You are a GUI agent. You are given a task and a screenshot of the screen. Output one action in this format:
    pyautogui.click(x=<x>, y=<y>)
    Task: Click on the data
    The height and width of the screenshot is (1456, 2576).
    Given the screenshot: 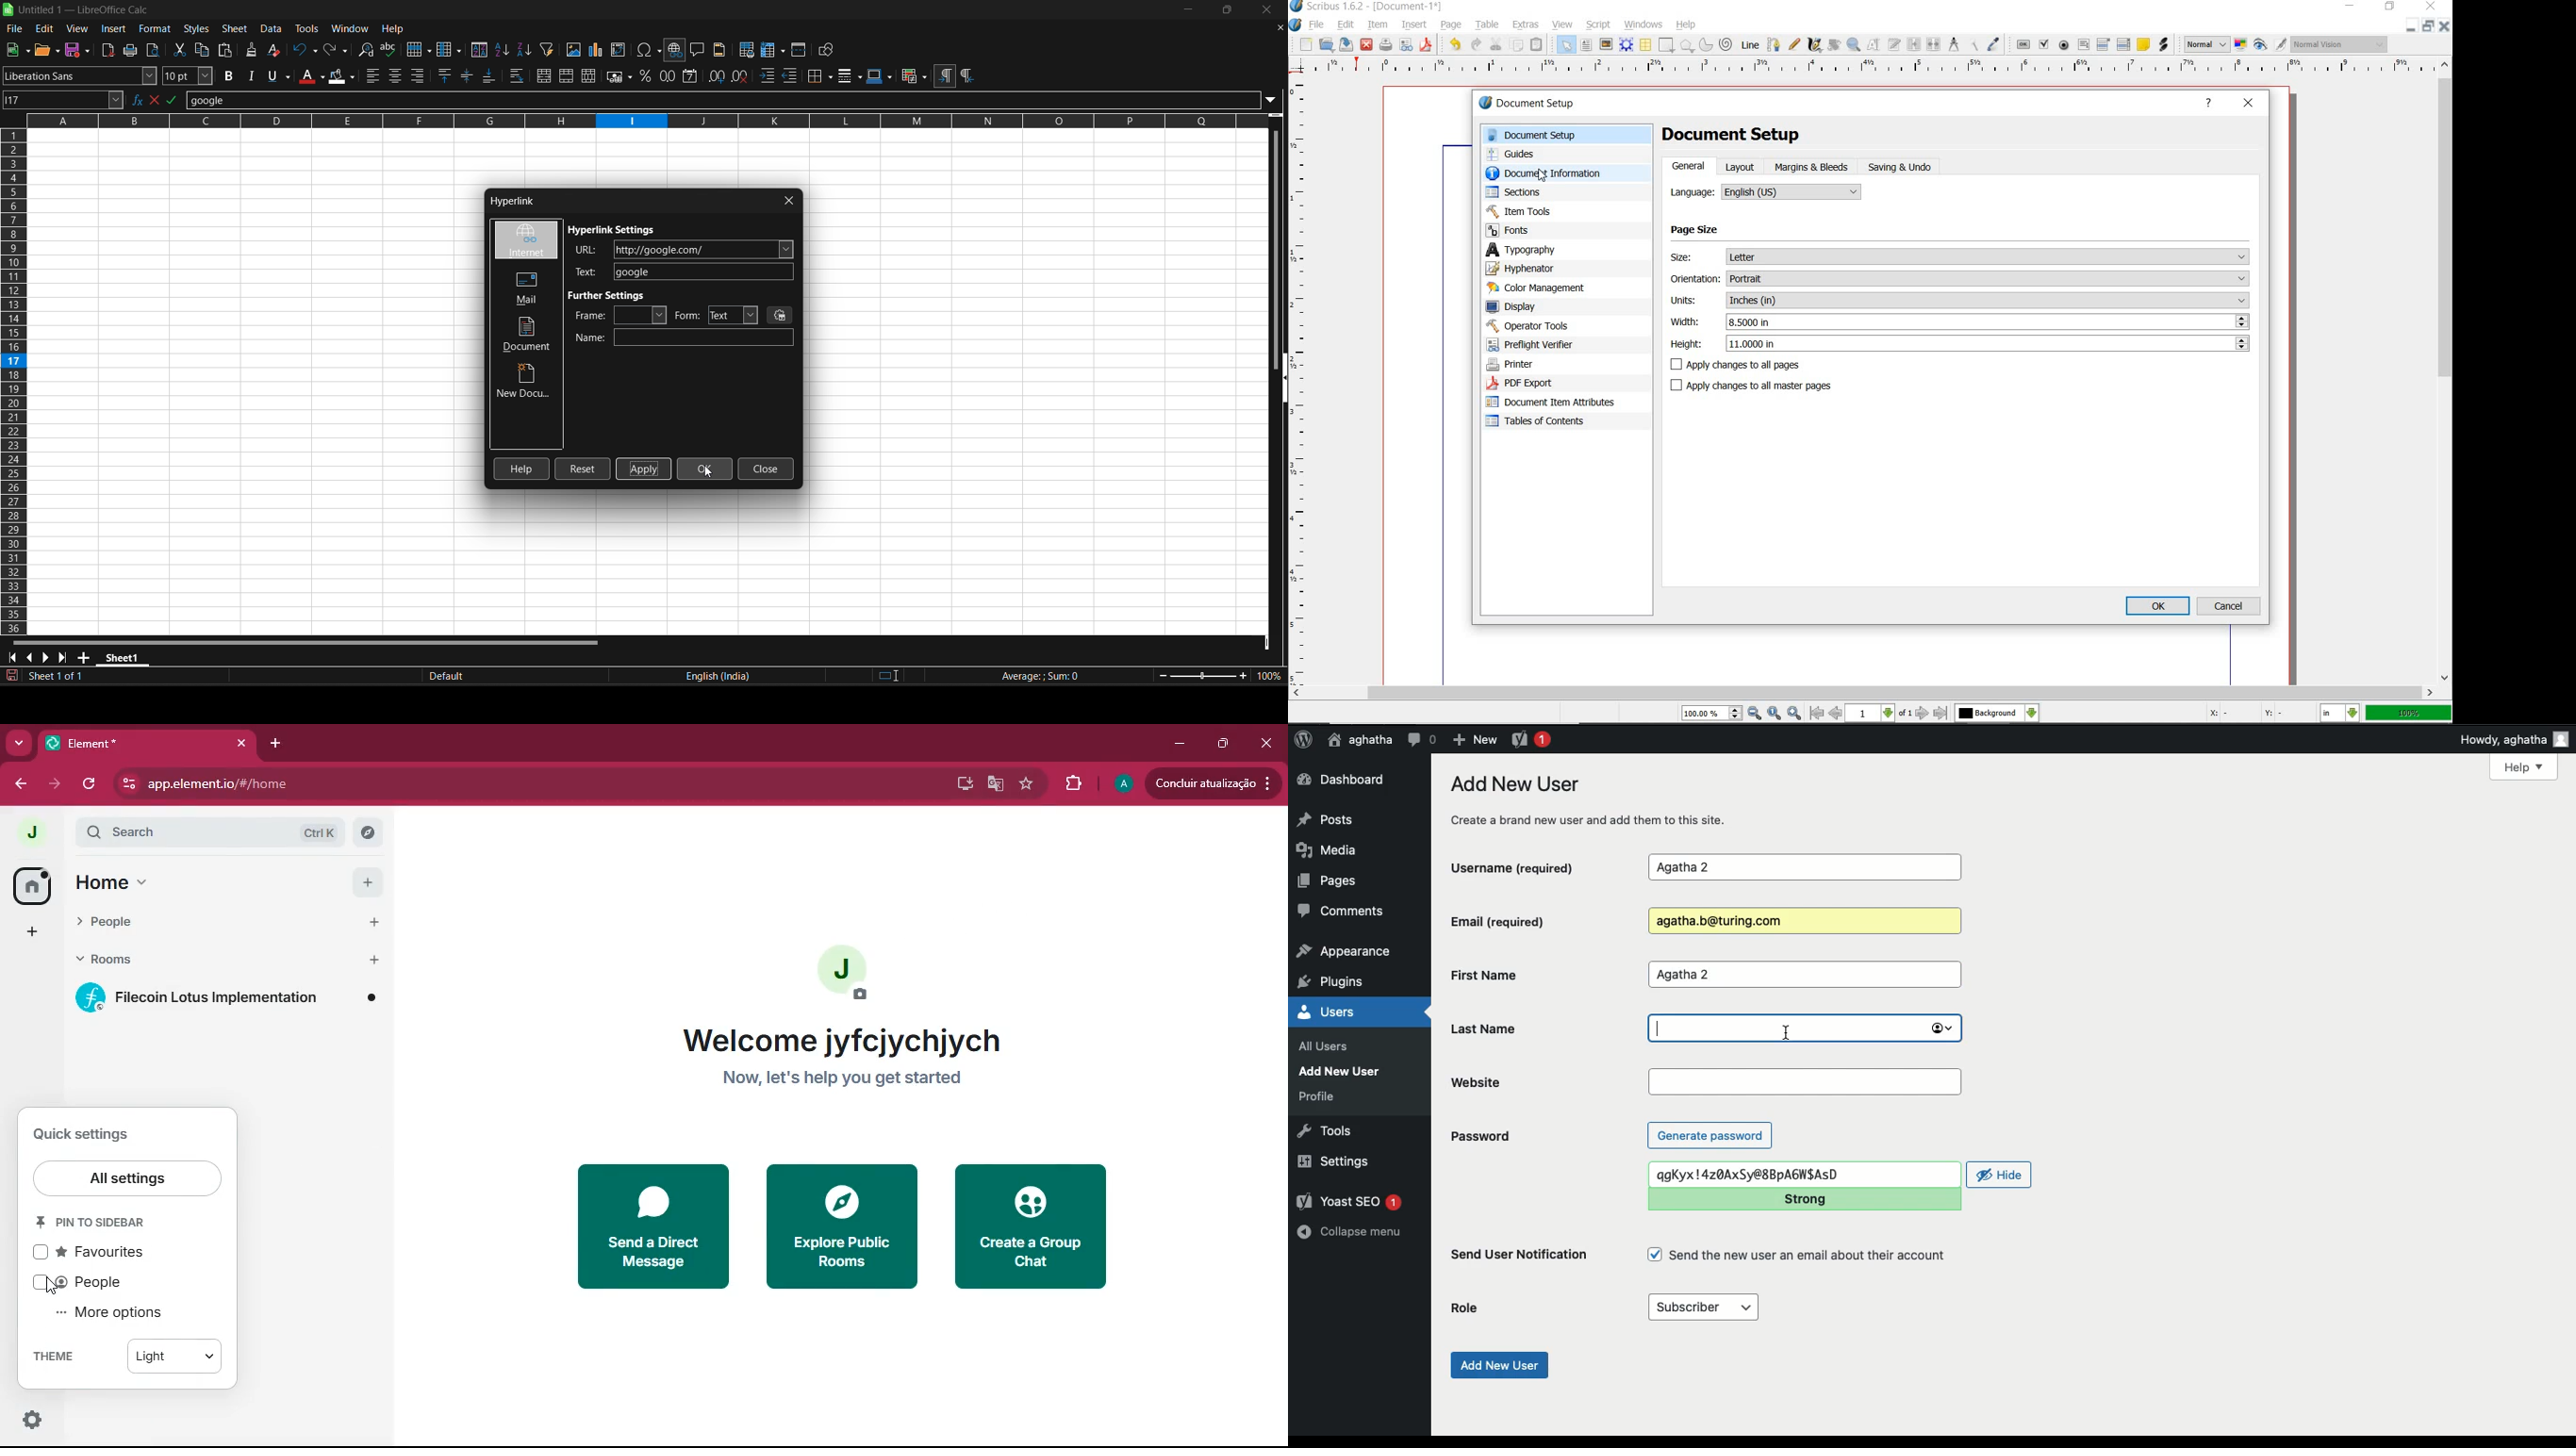 What is the action you would take?
    pyautogui.click(x=274, y=29)
    